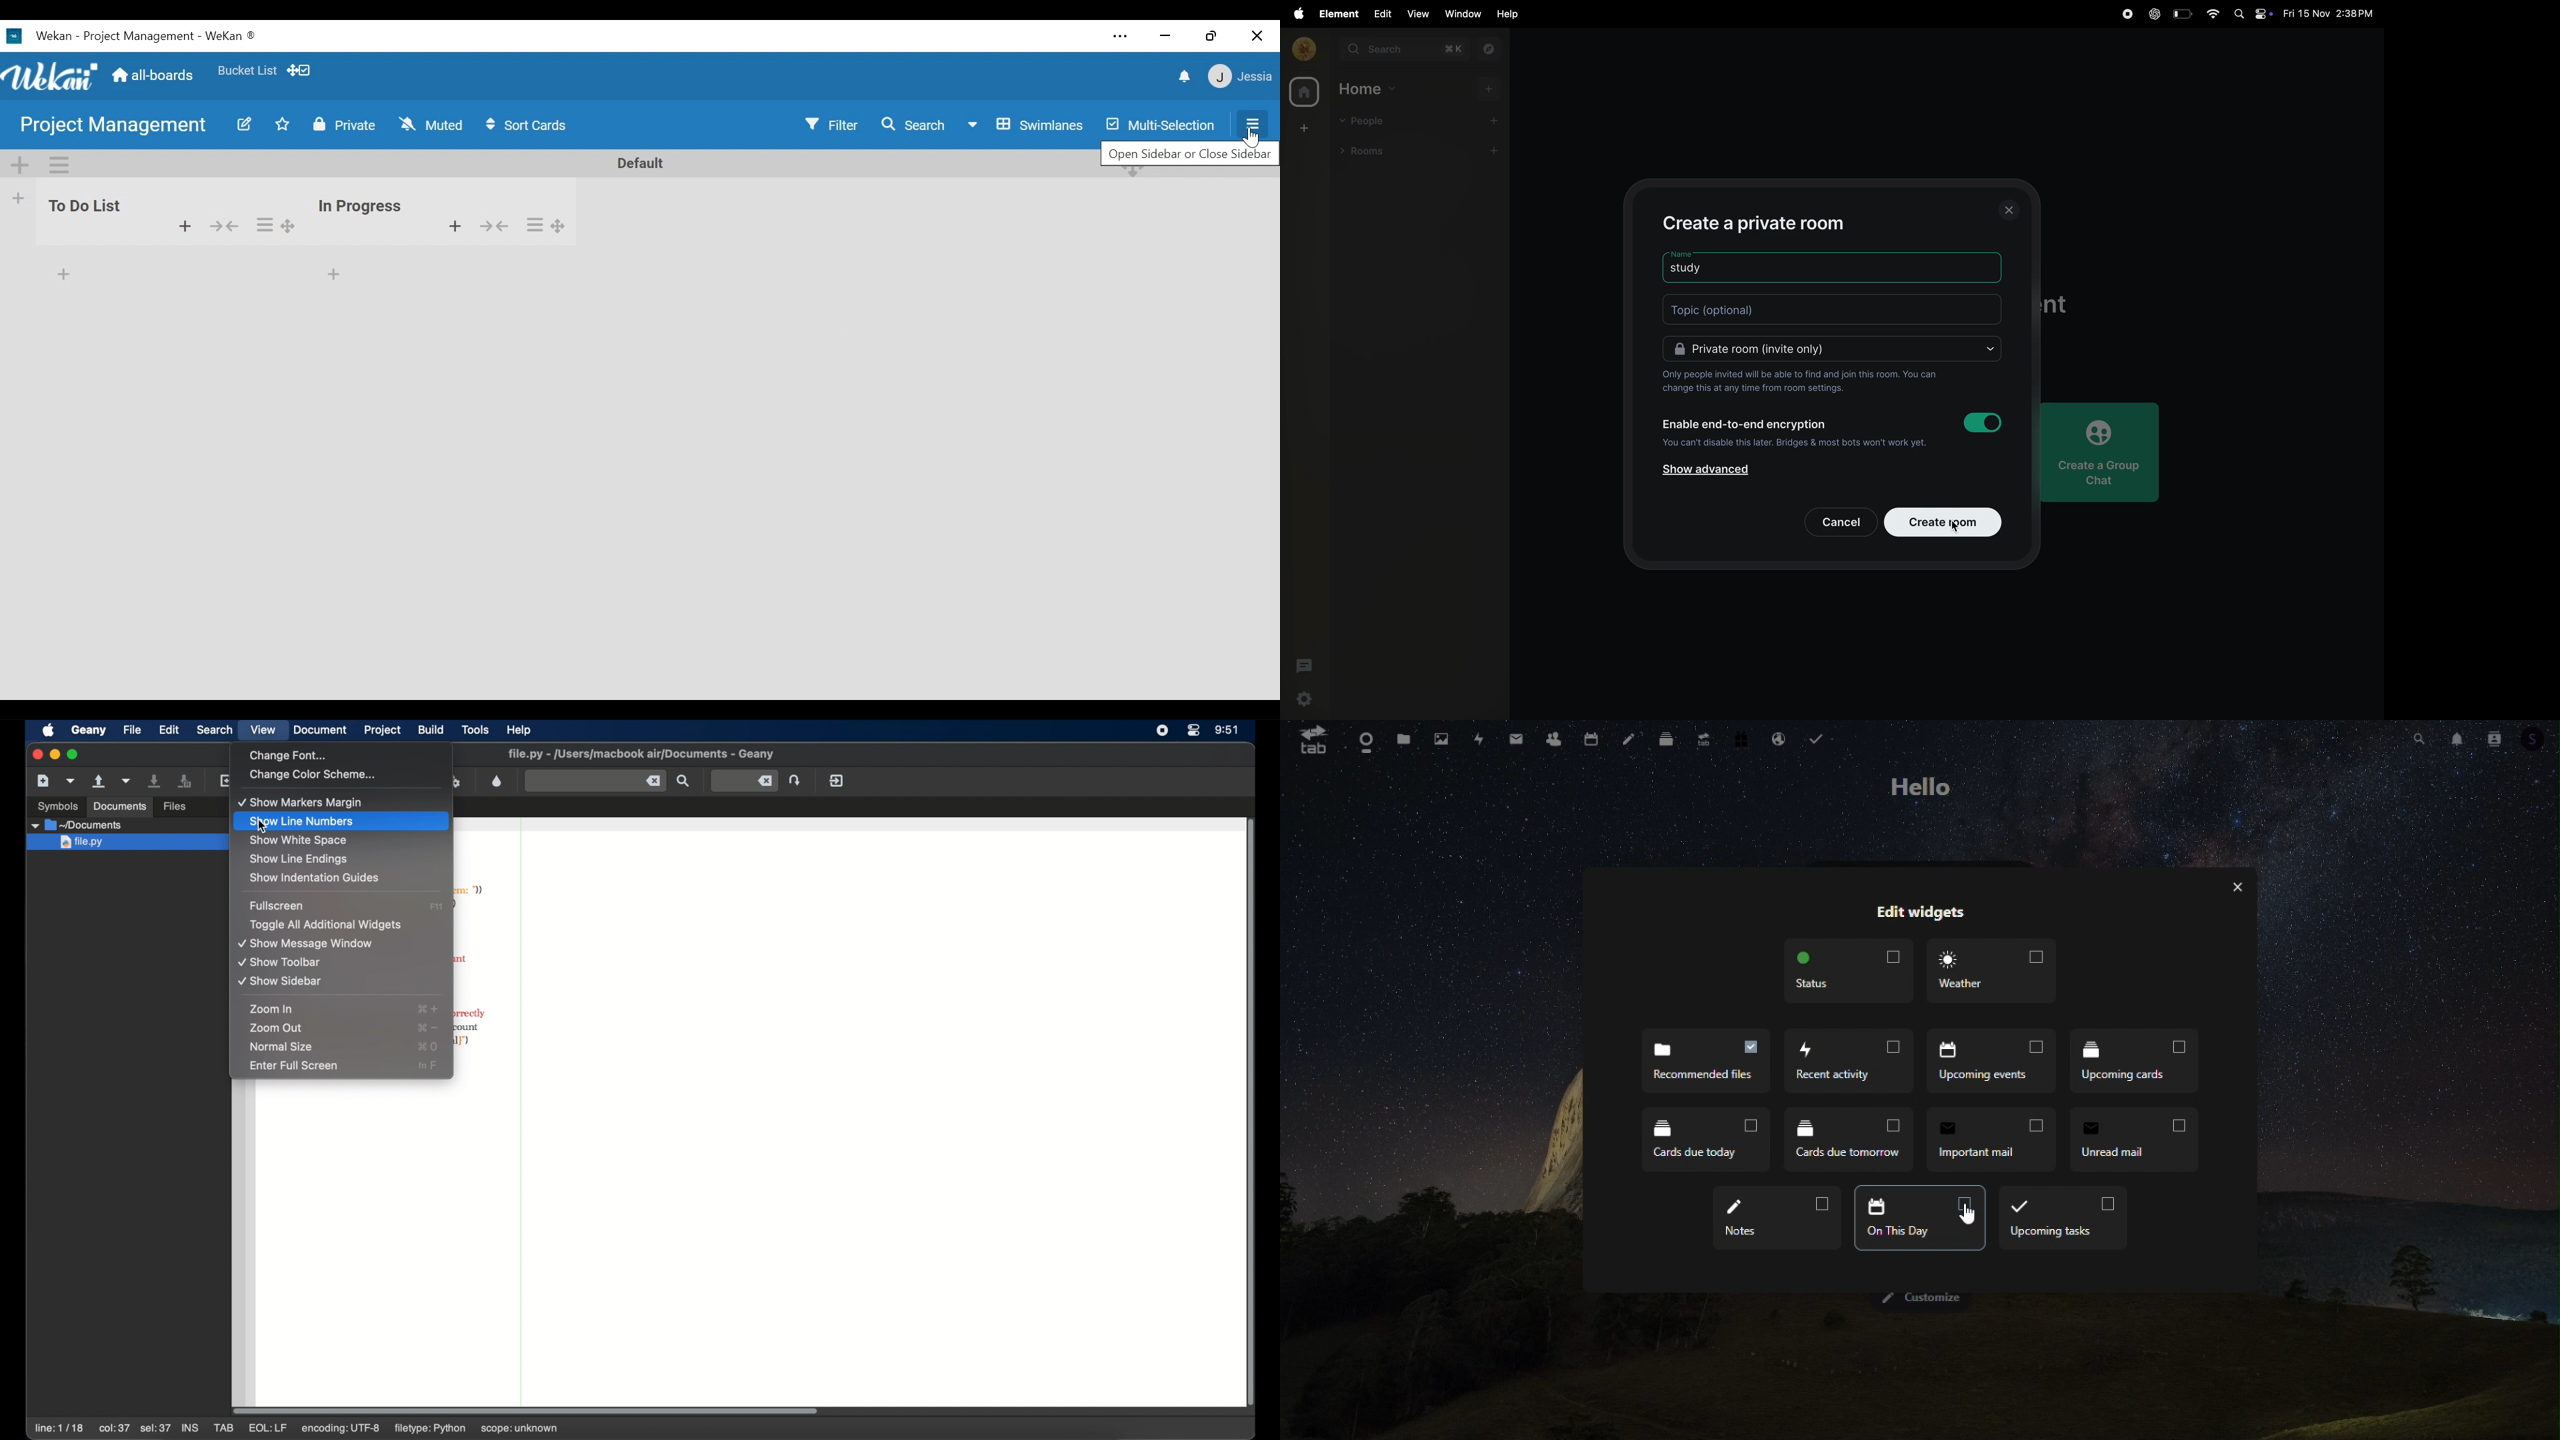 The image size is (2576, 1456). Describe the element at coordinates (1666, 739) in the screenshot. I see `deck` at that location.